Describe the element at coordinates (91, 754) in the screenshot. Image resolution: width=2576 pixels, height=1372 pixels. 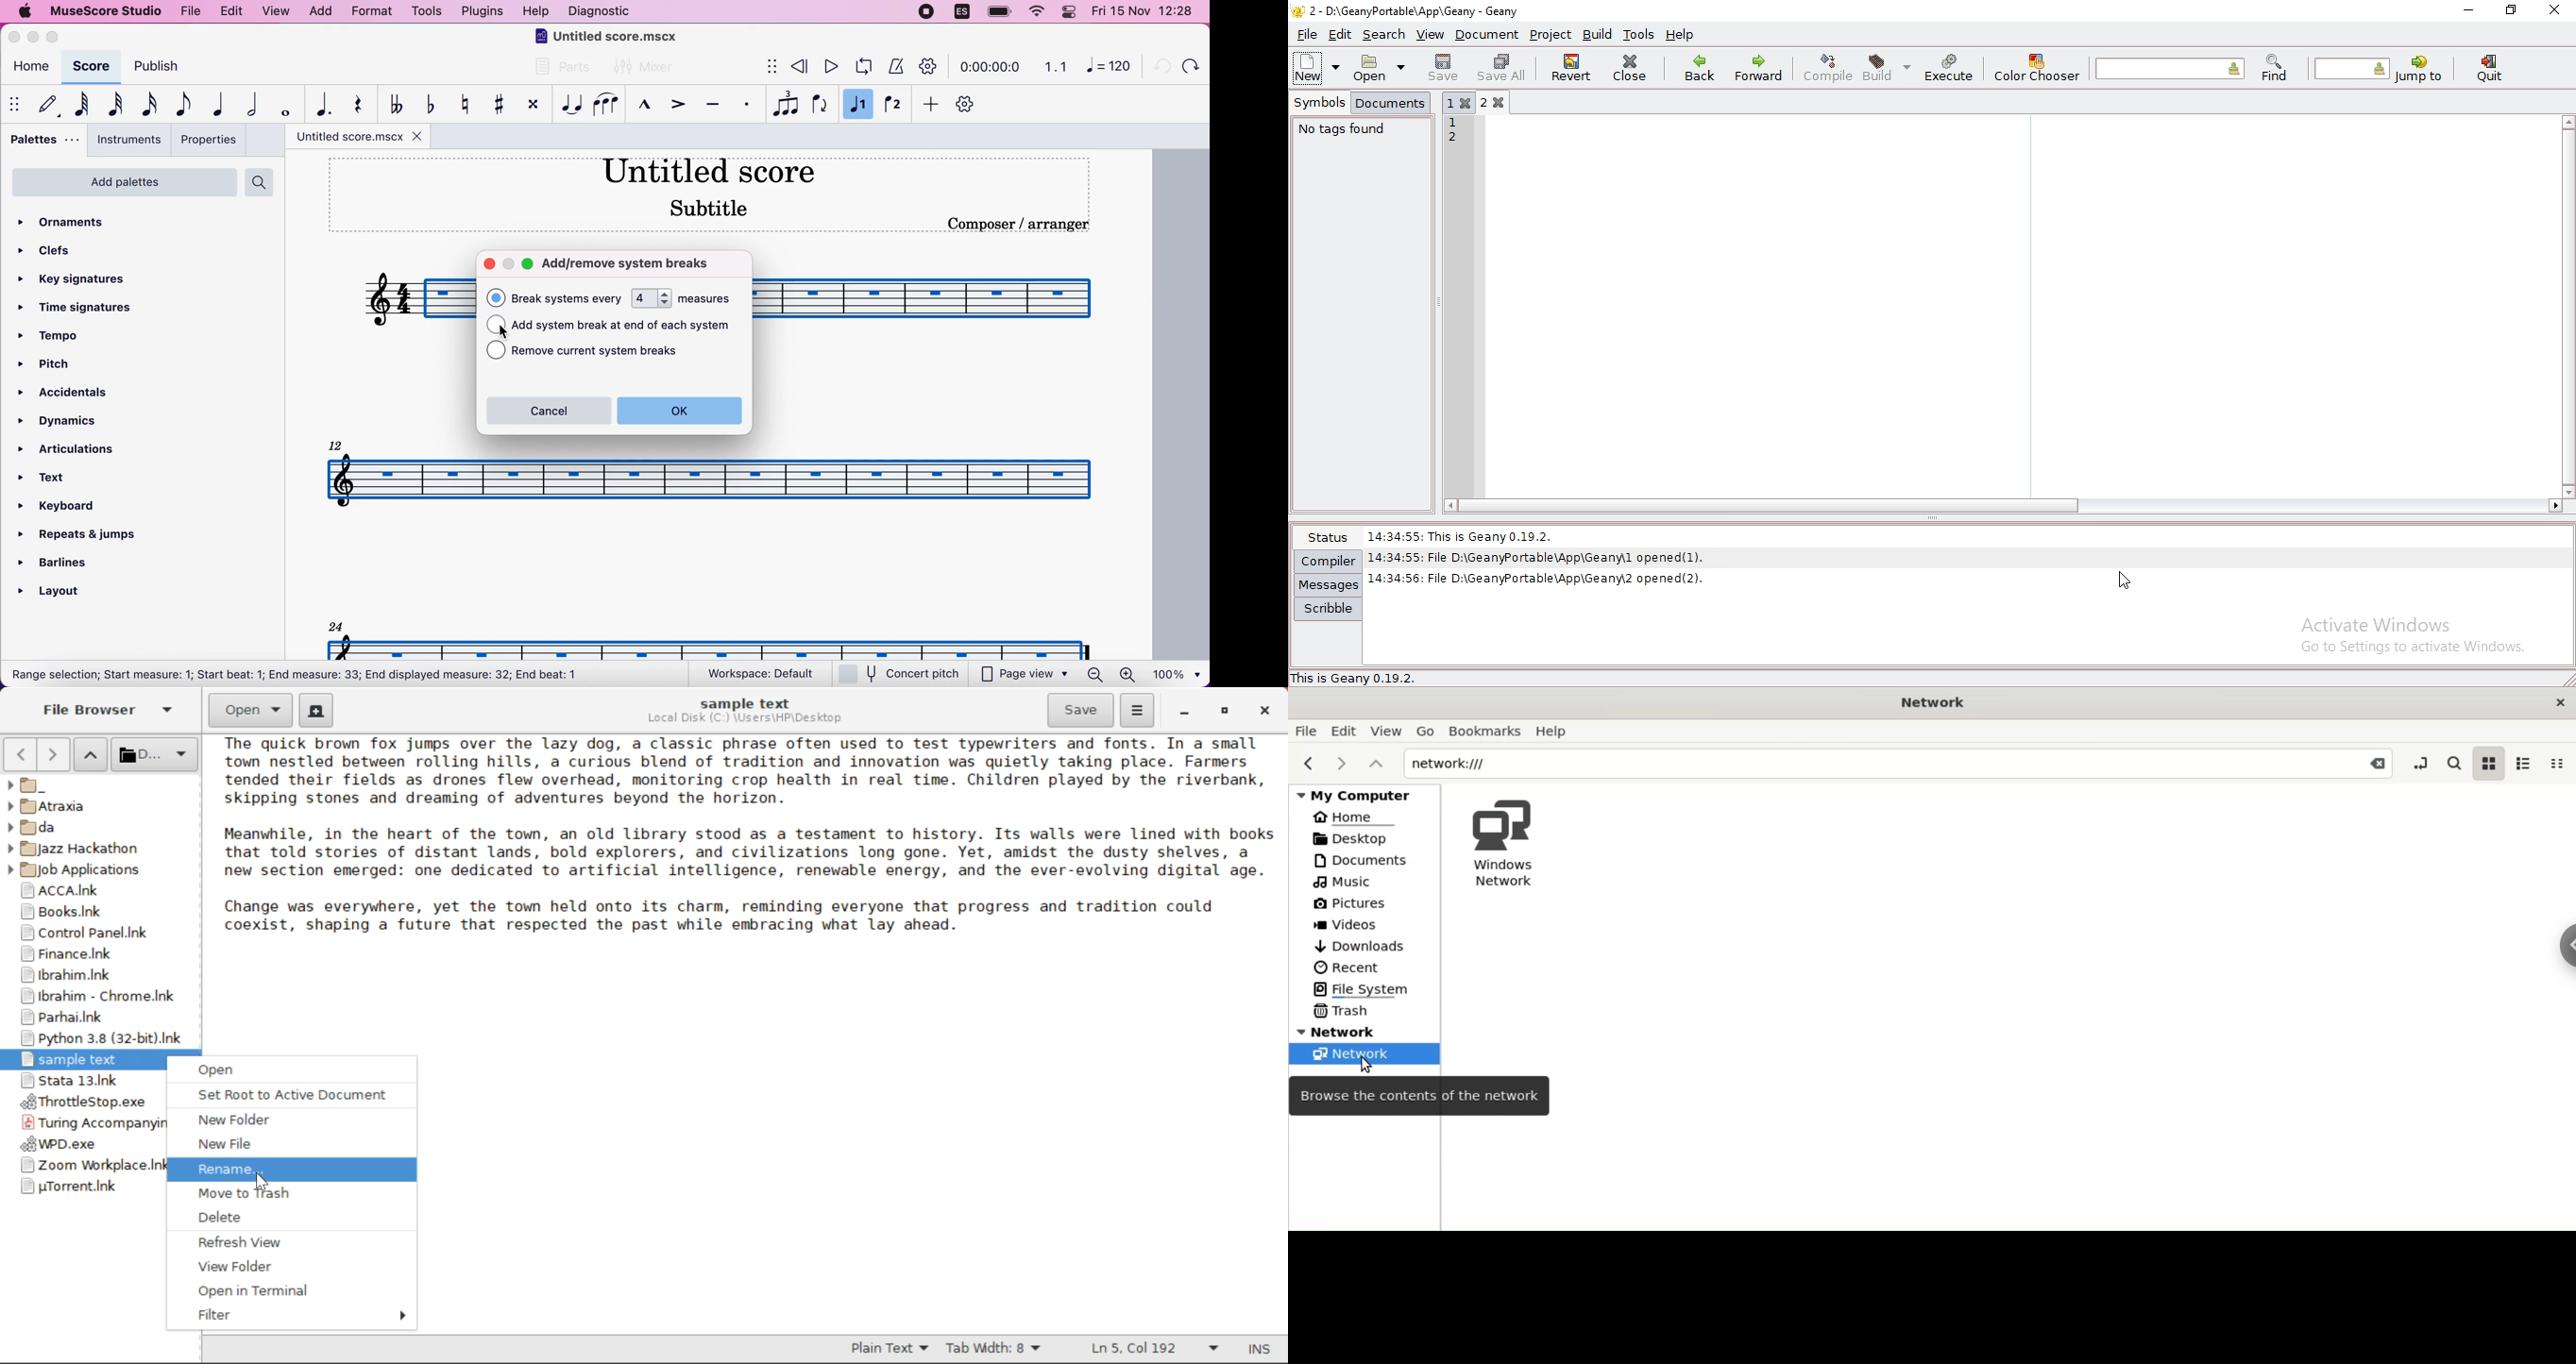
I see `Move Folder Up` at that location.